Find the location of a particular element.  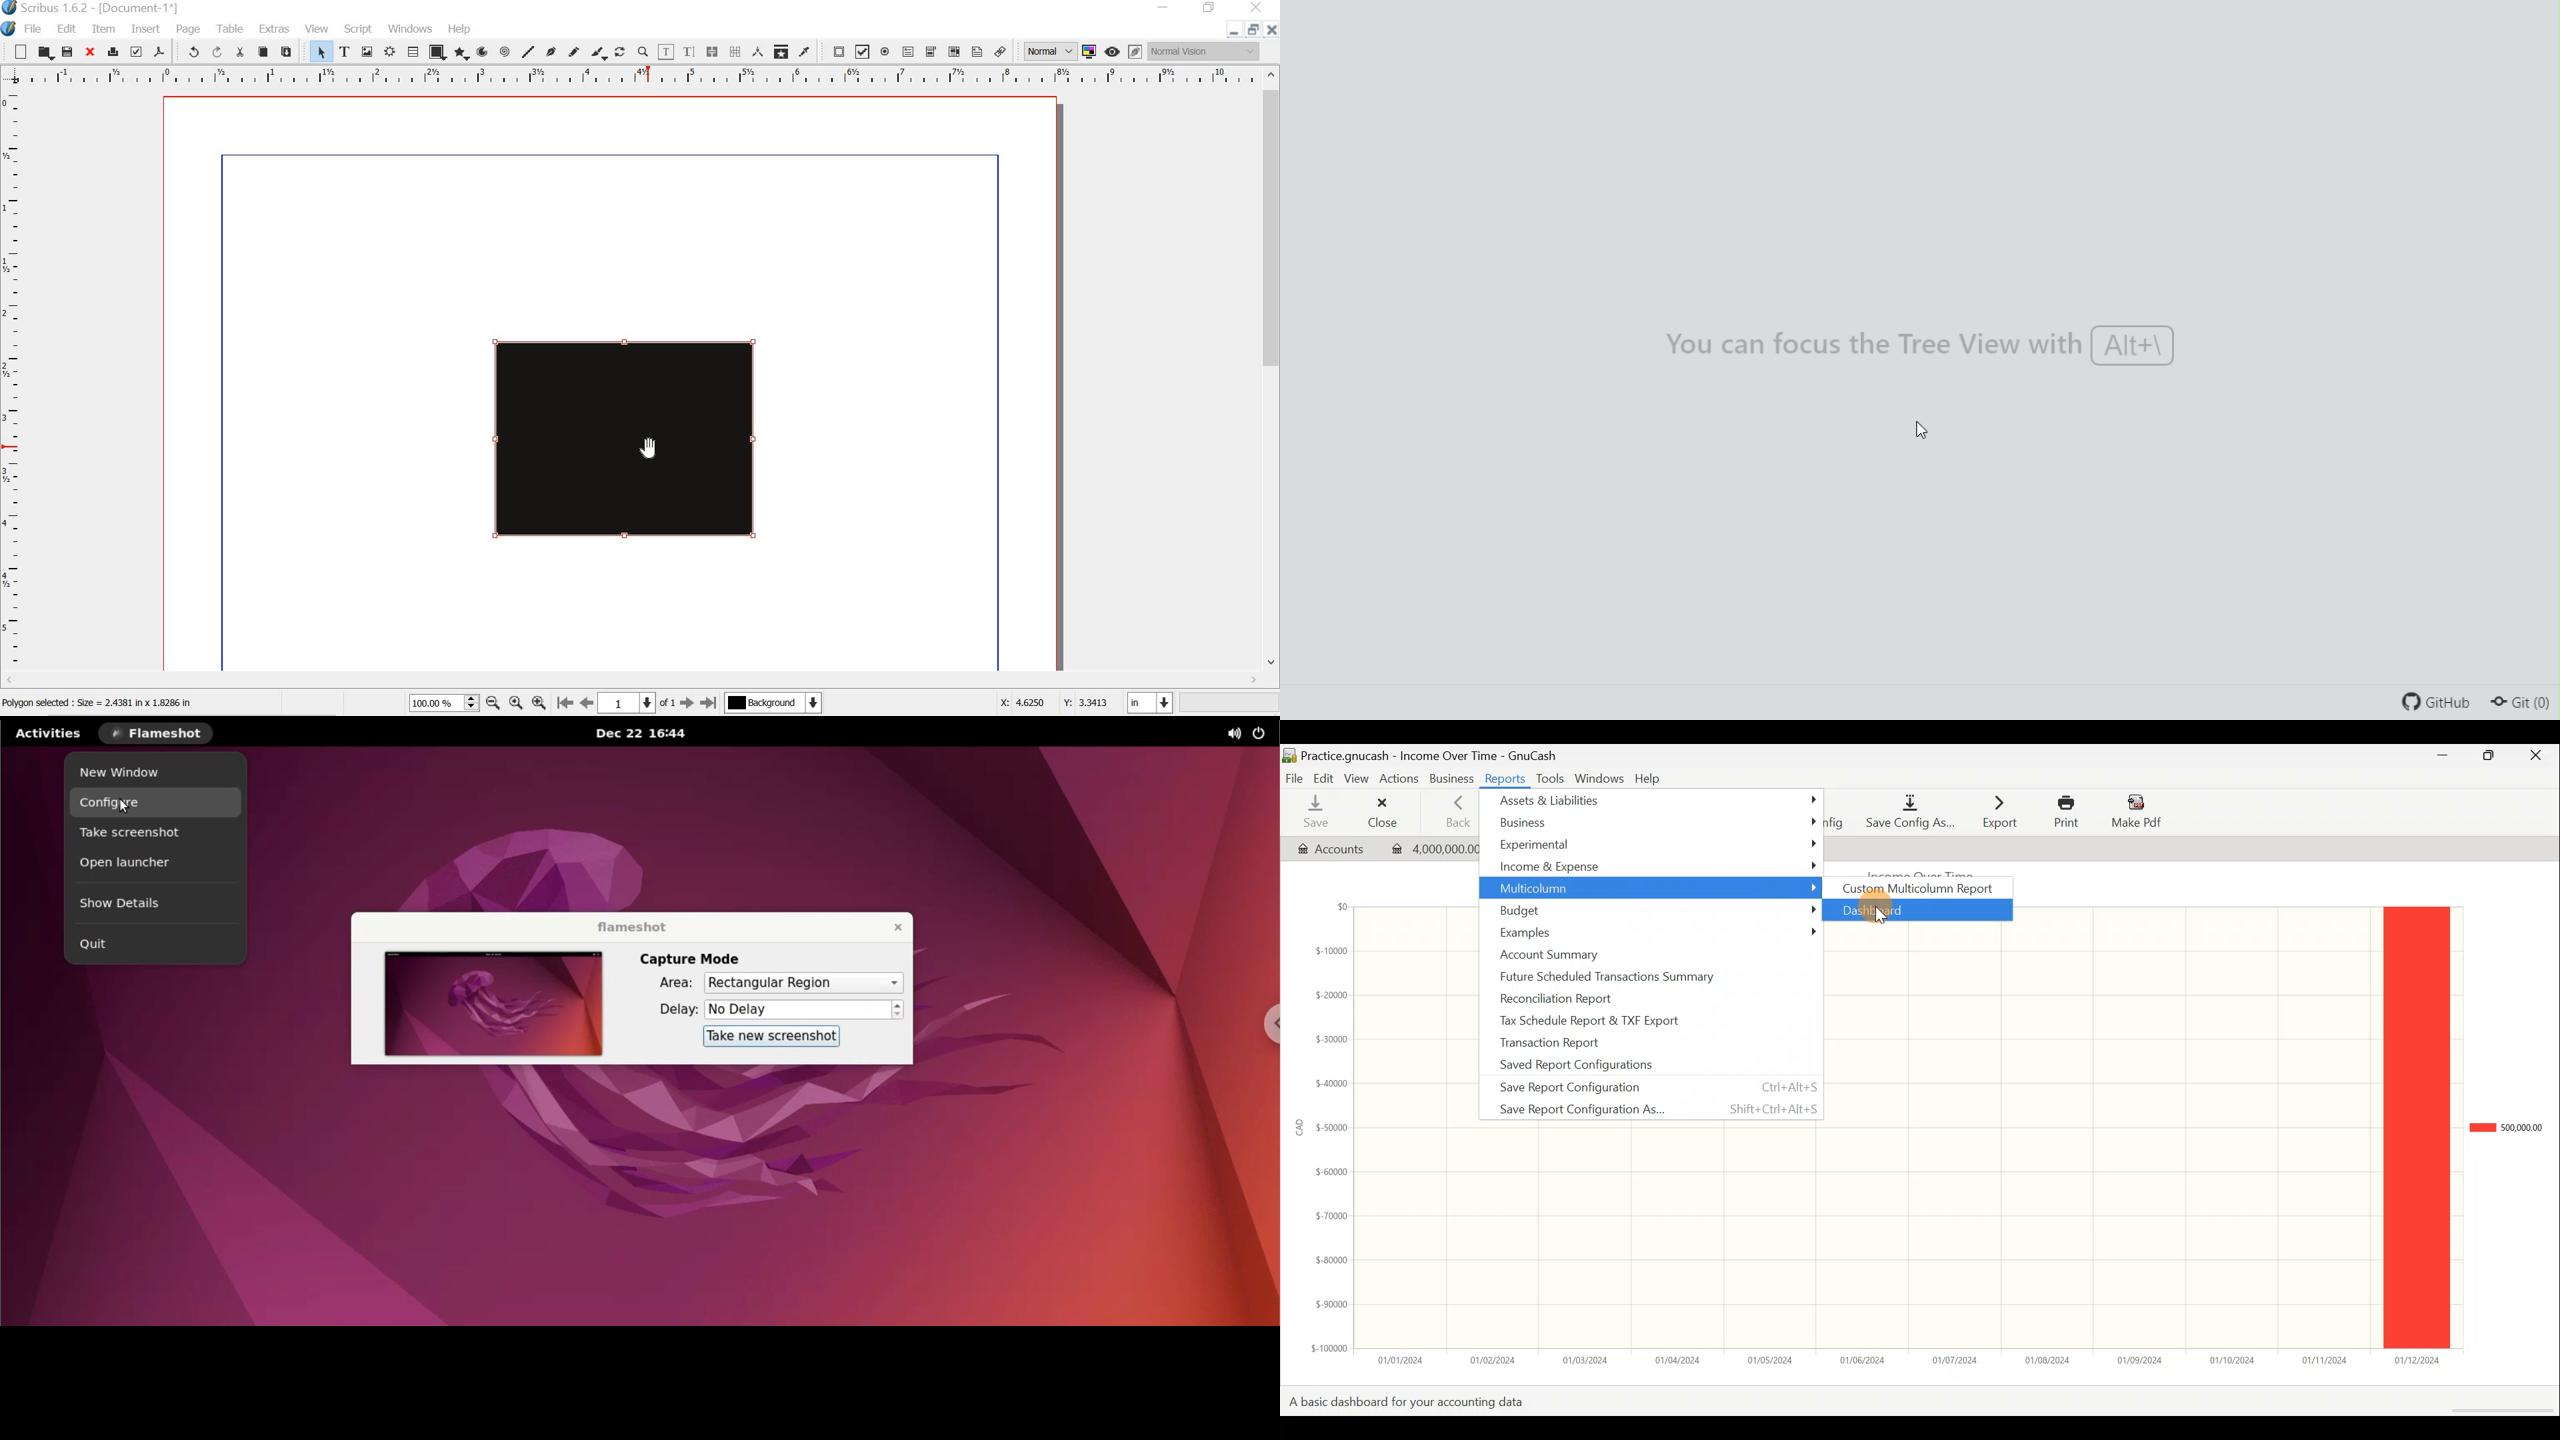

new window is located at coordinates (147, 771).